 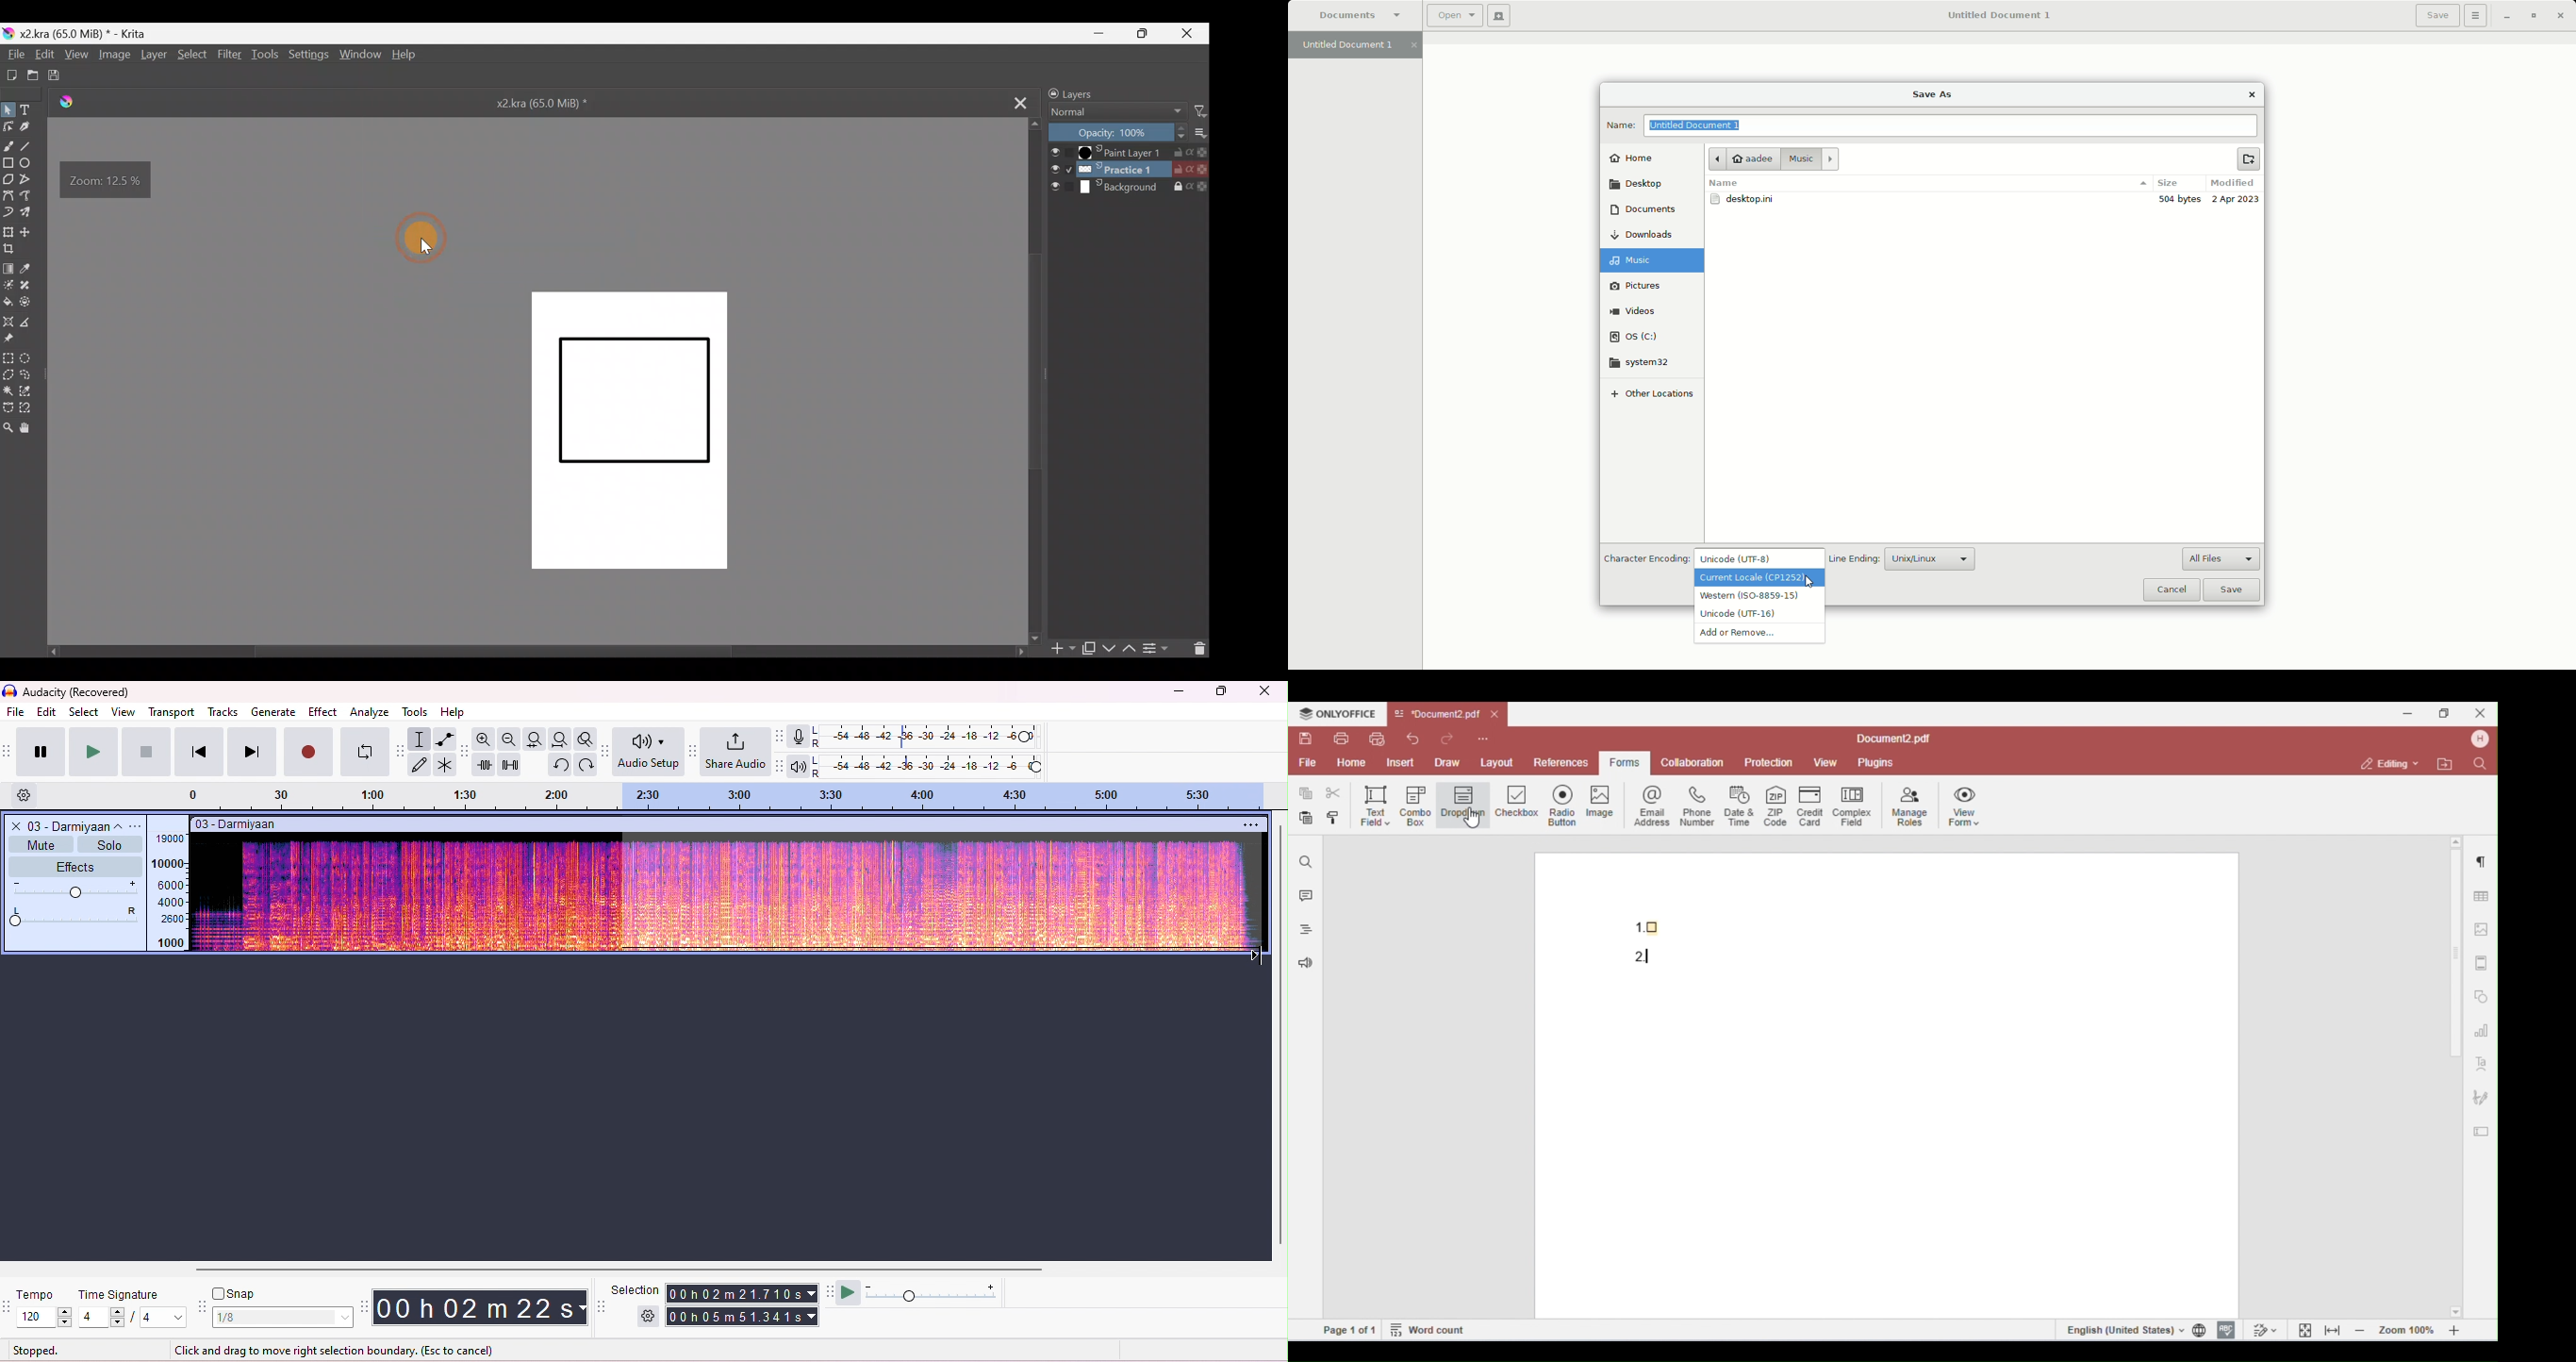 I want to click on close, so click(x=14, y=825).